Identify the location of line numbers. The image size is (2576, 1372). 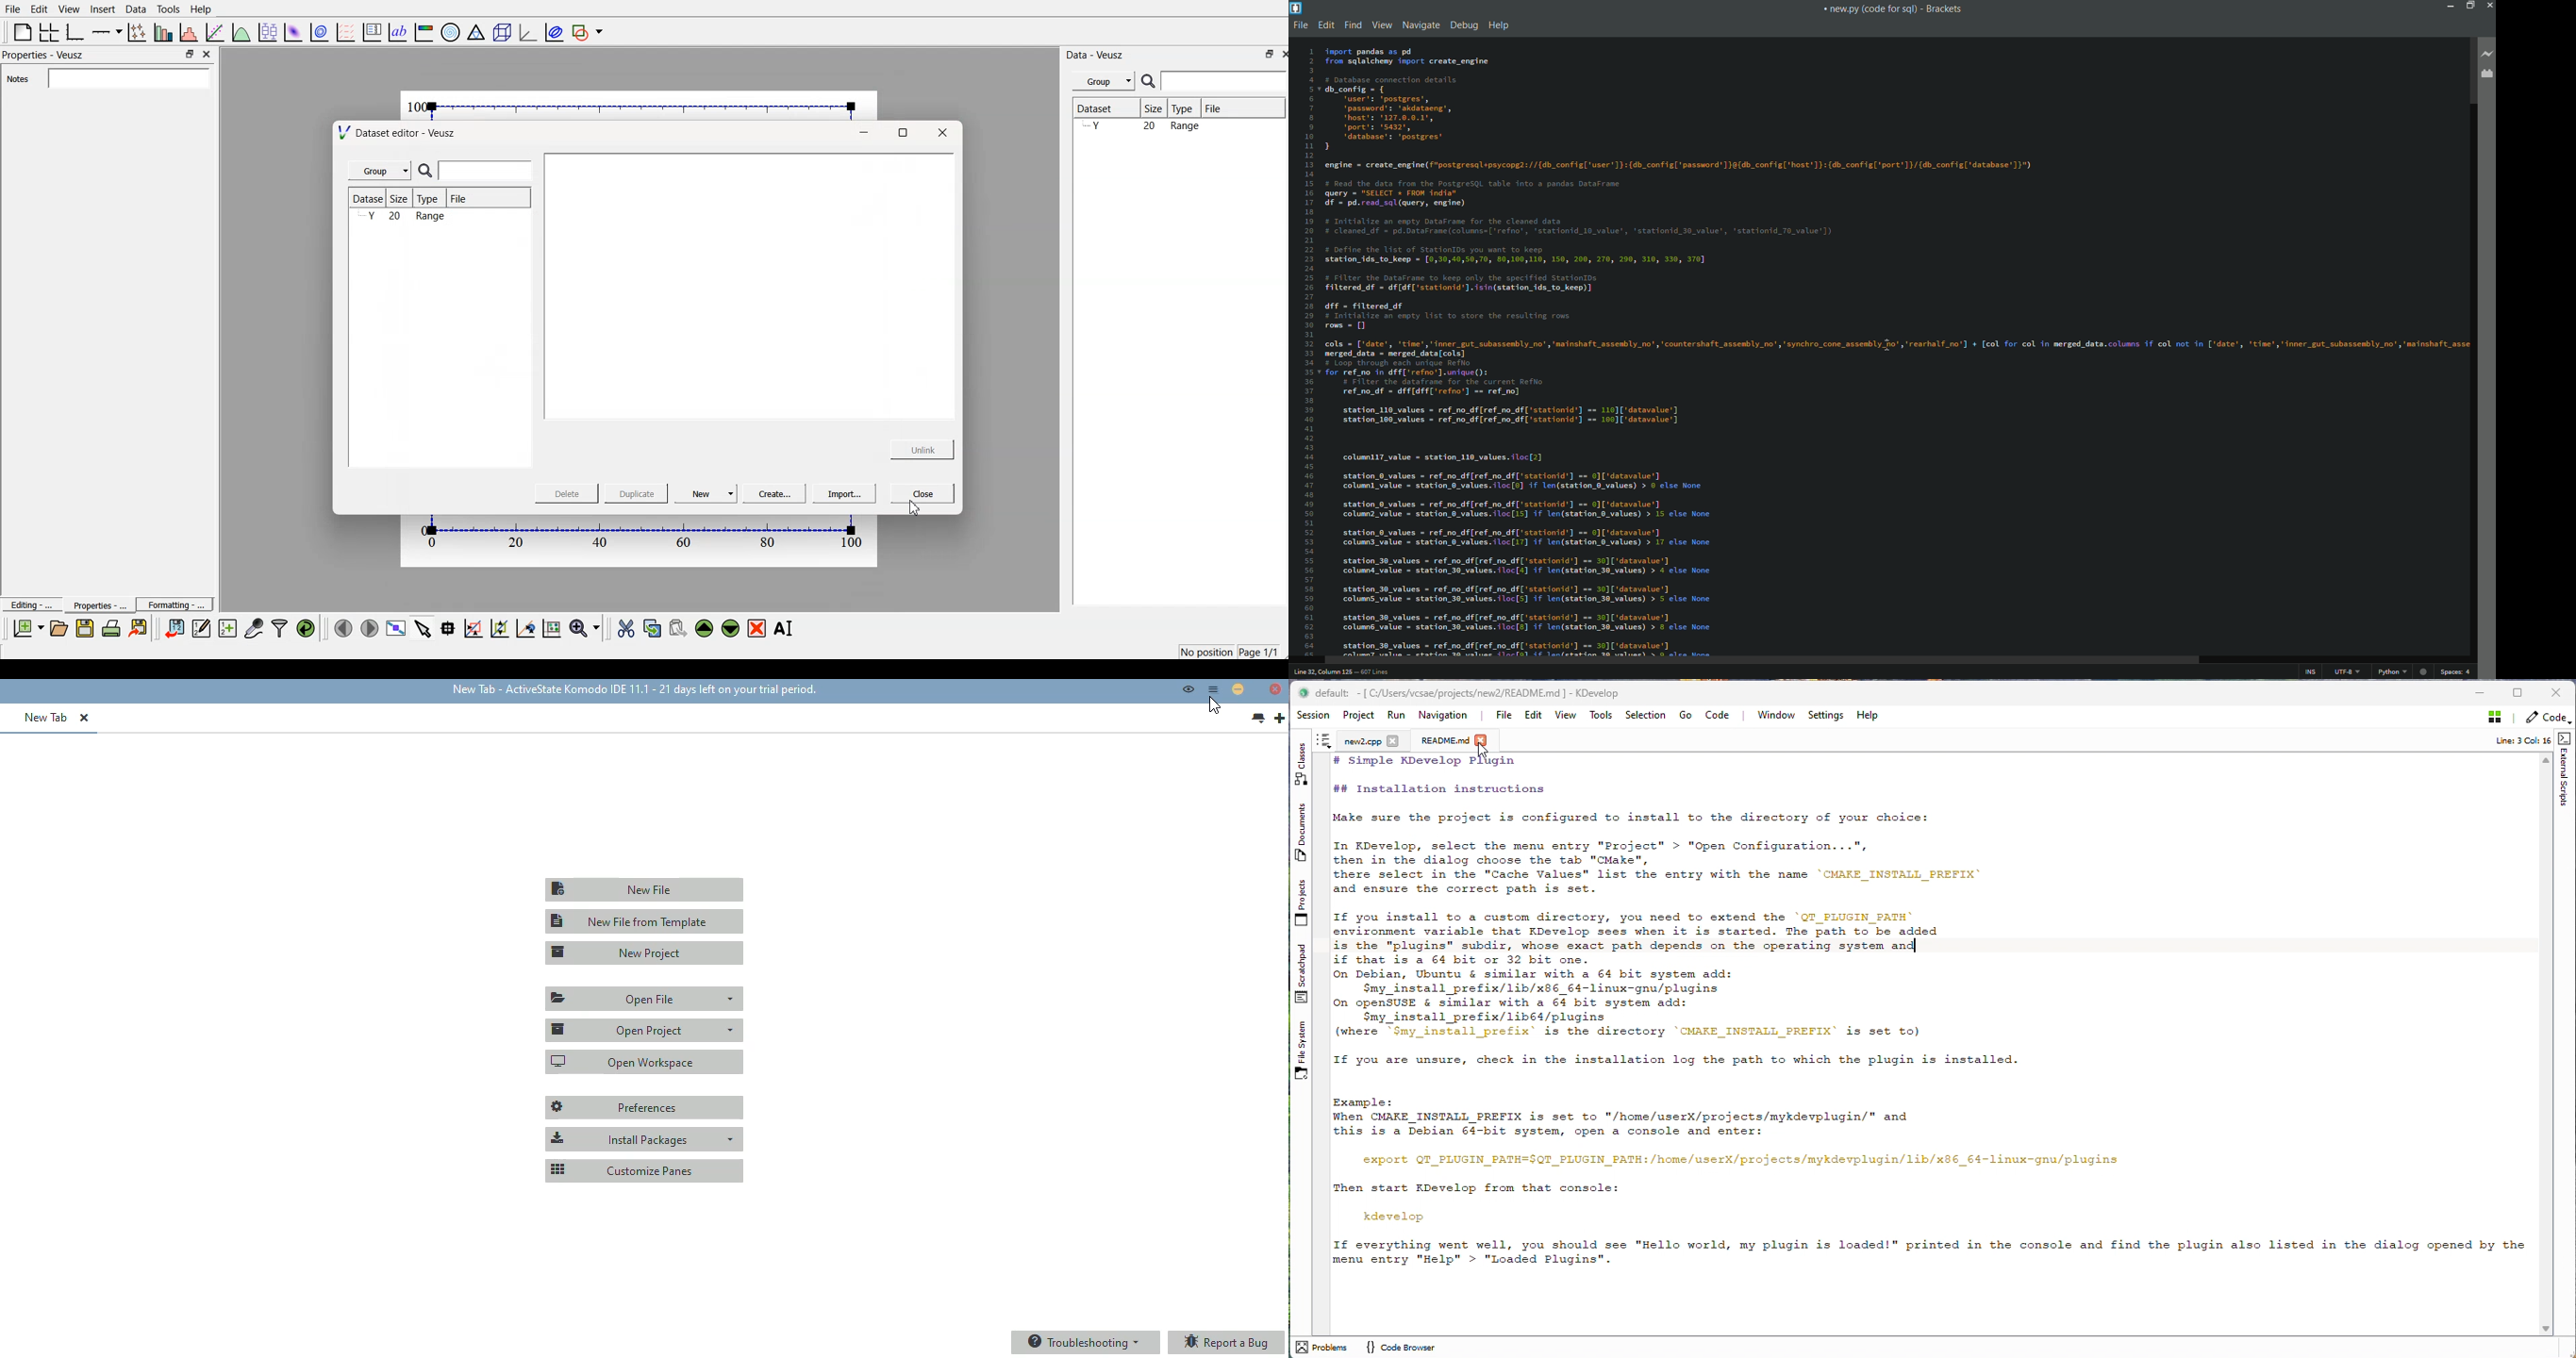
(1307, 351).